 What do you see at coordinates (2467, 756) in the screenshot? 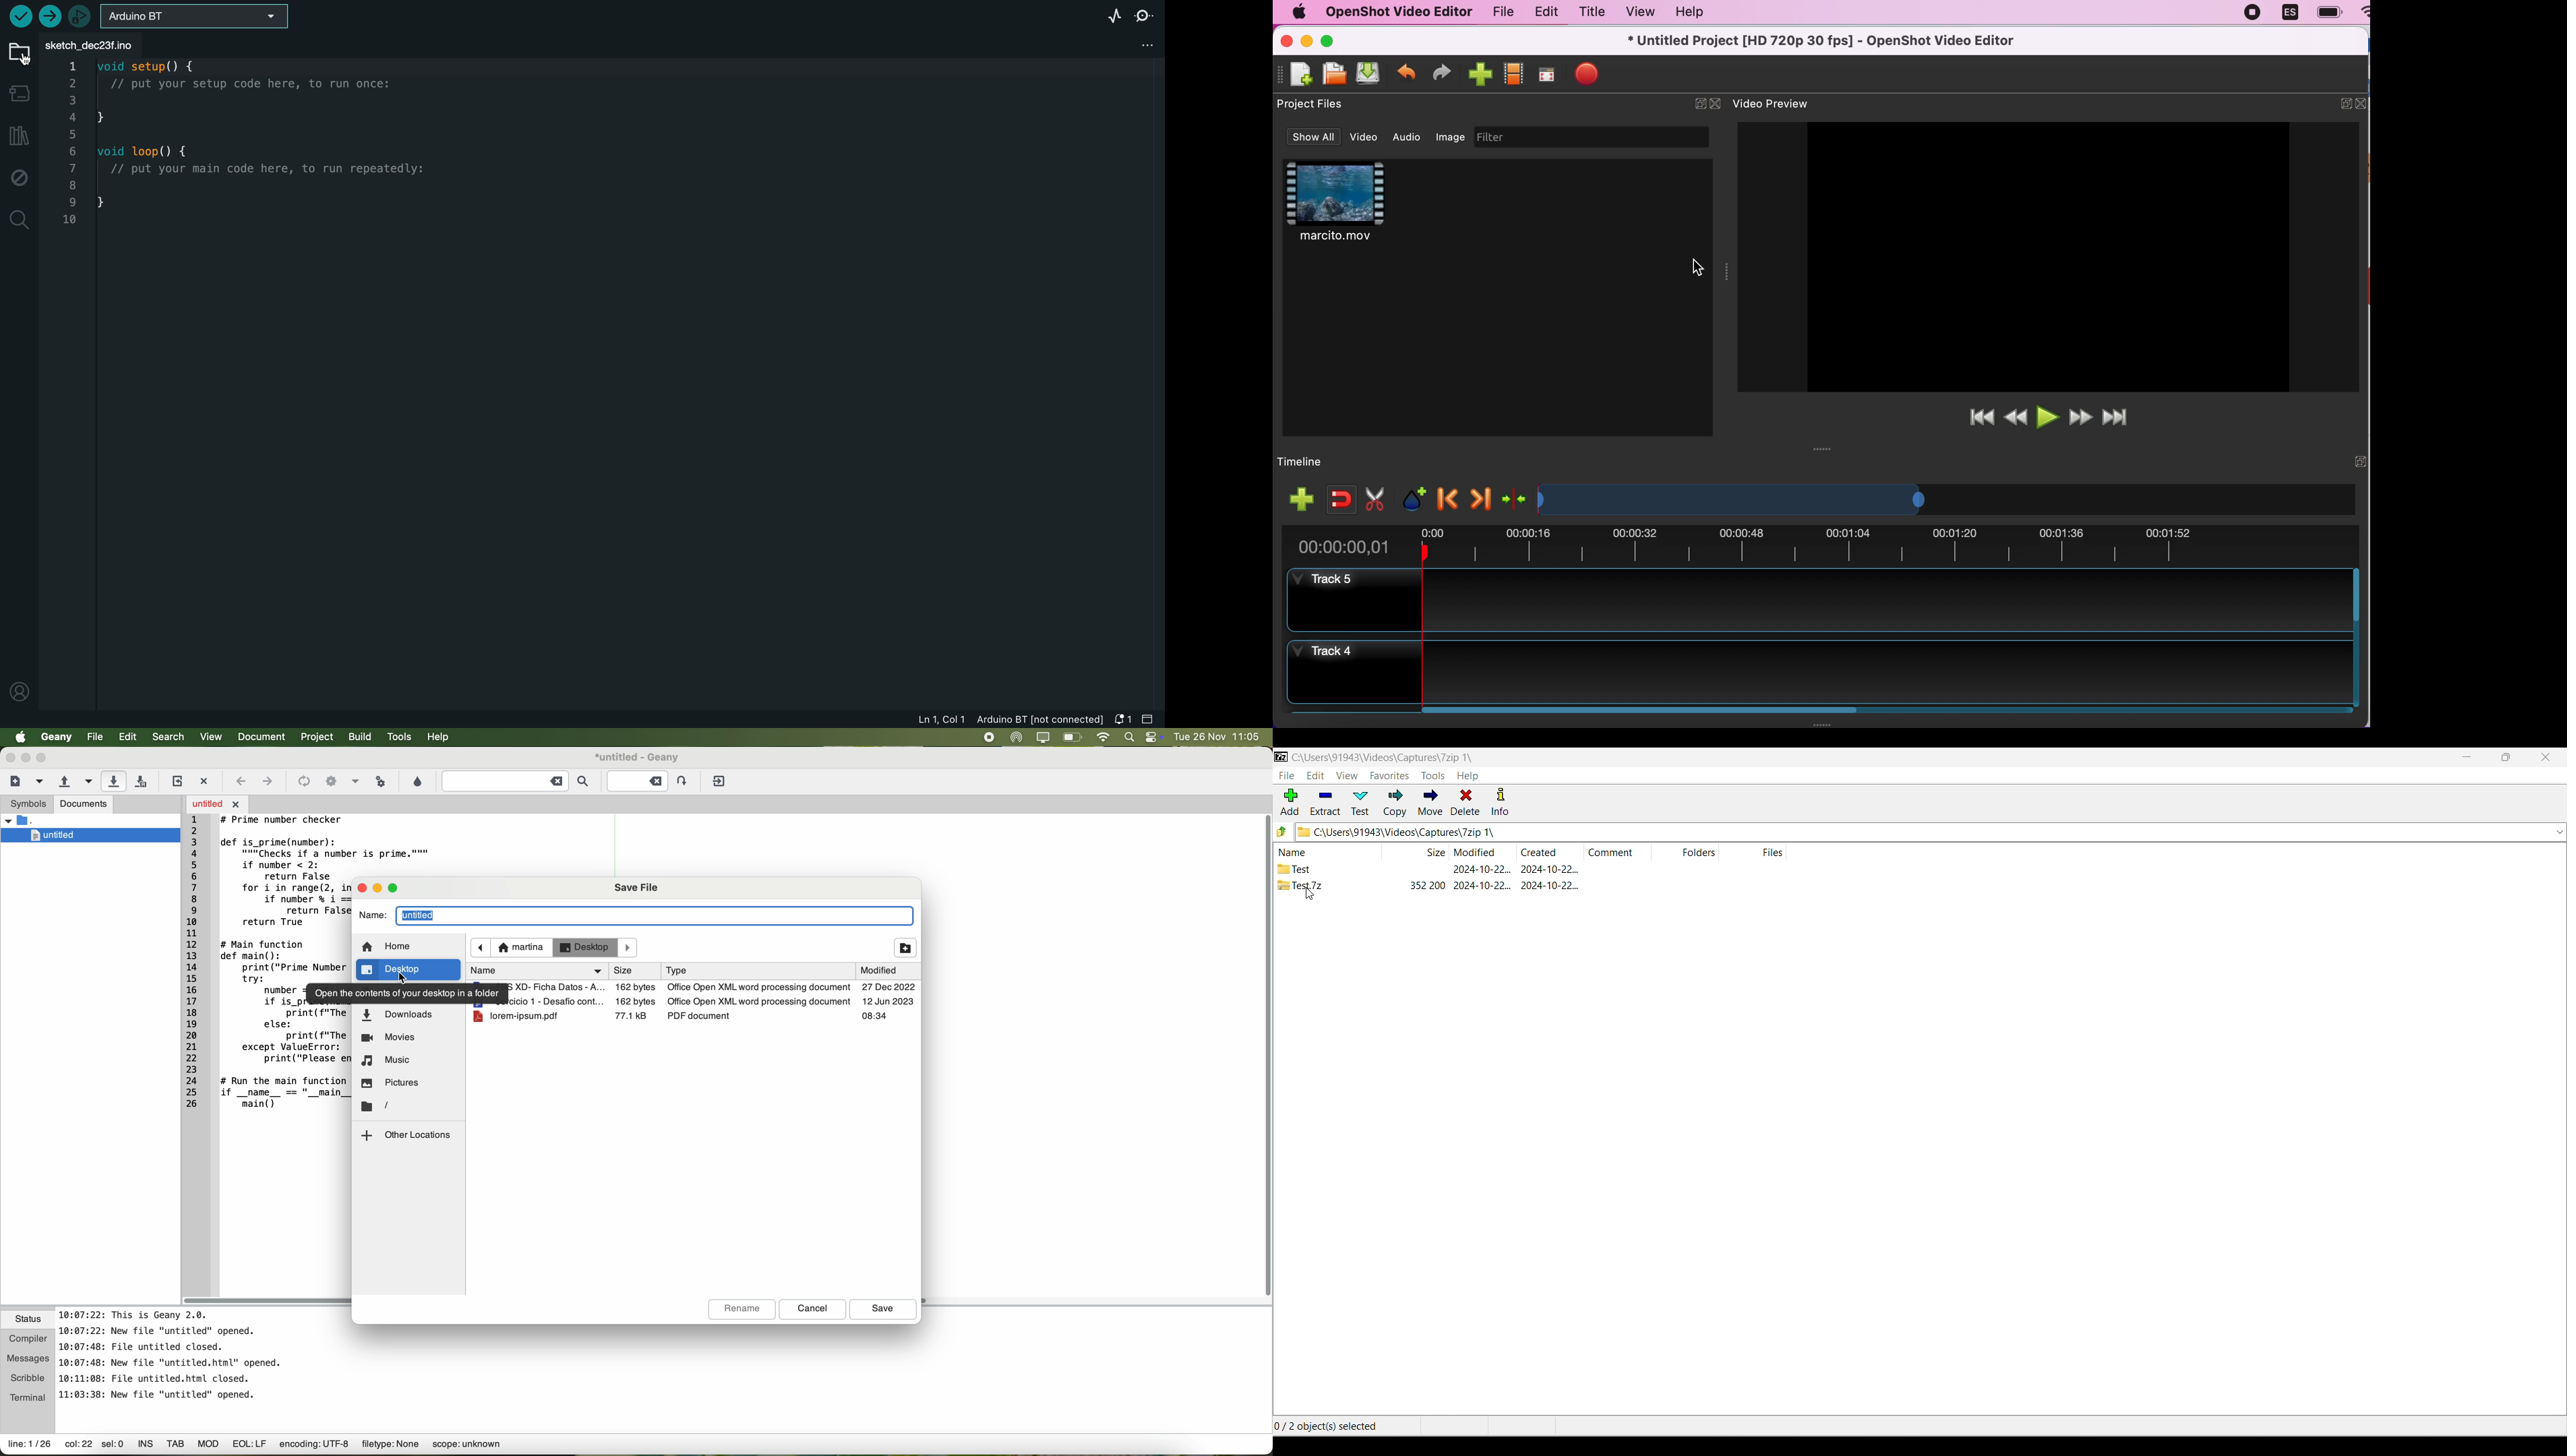
I see `Minimize` at bounding box center [2467, 756].